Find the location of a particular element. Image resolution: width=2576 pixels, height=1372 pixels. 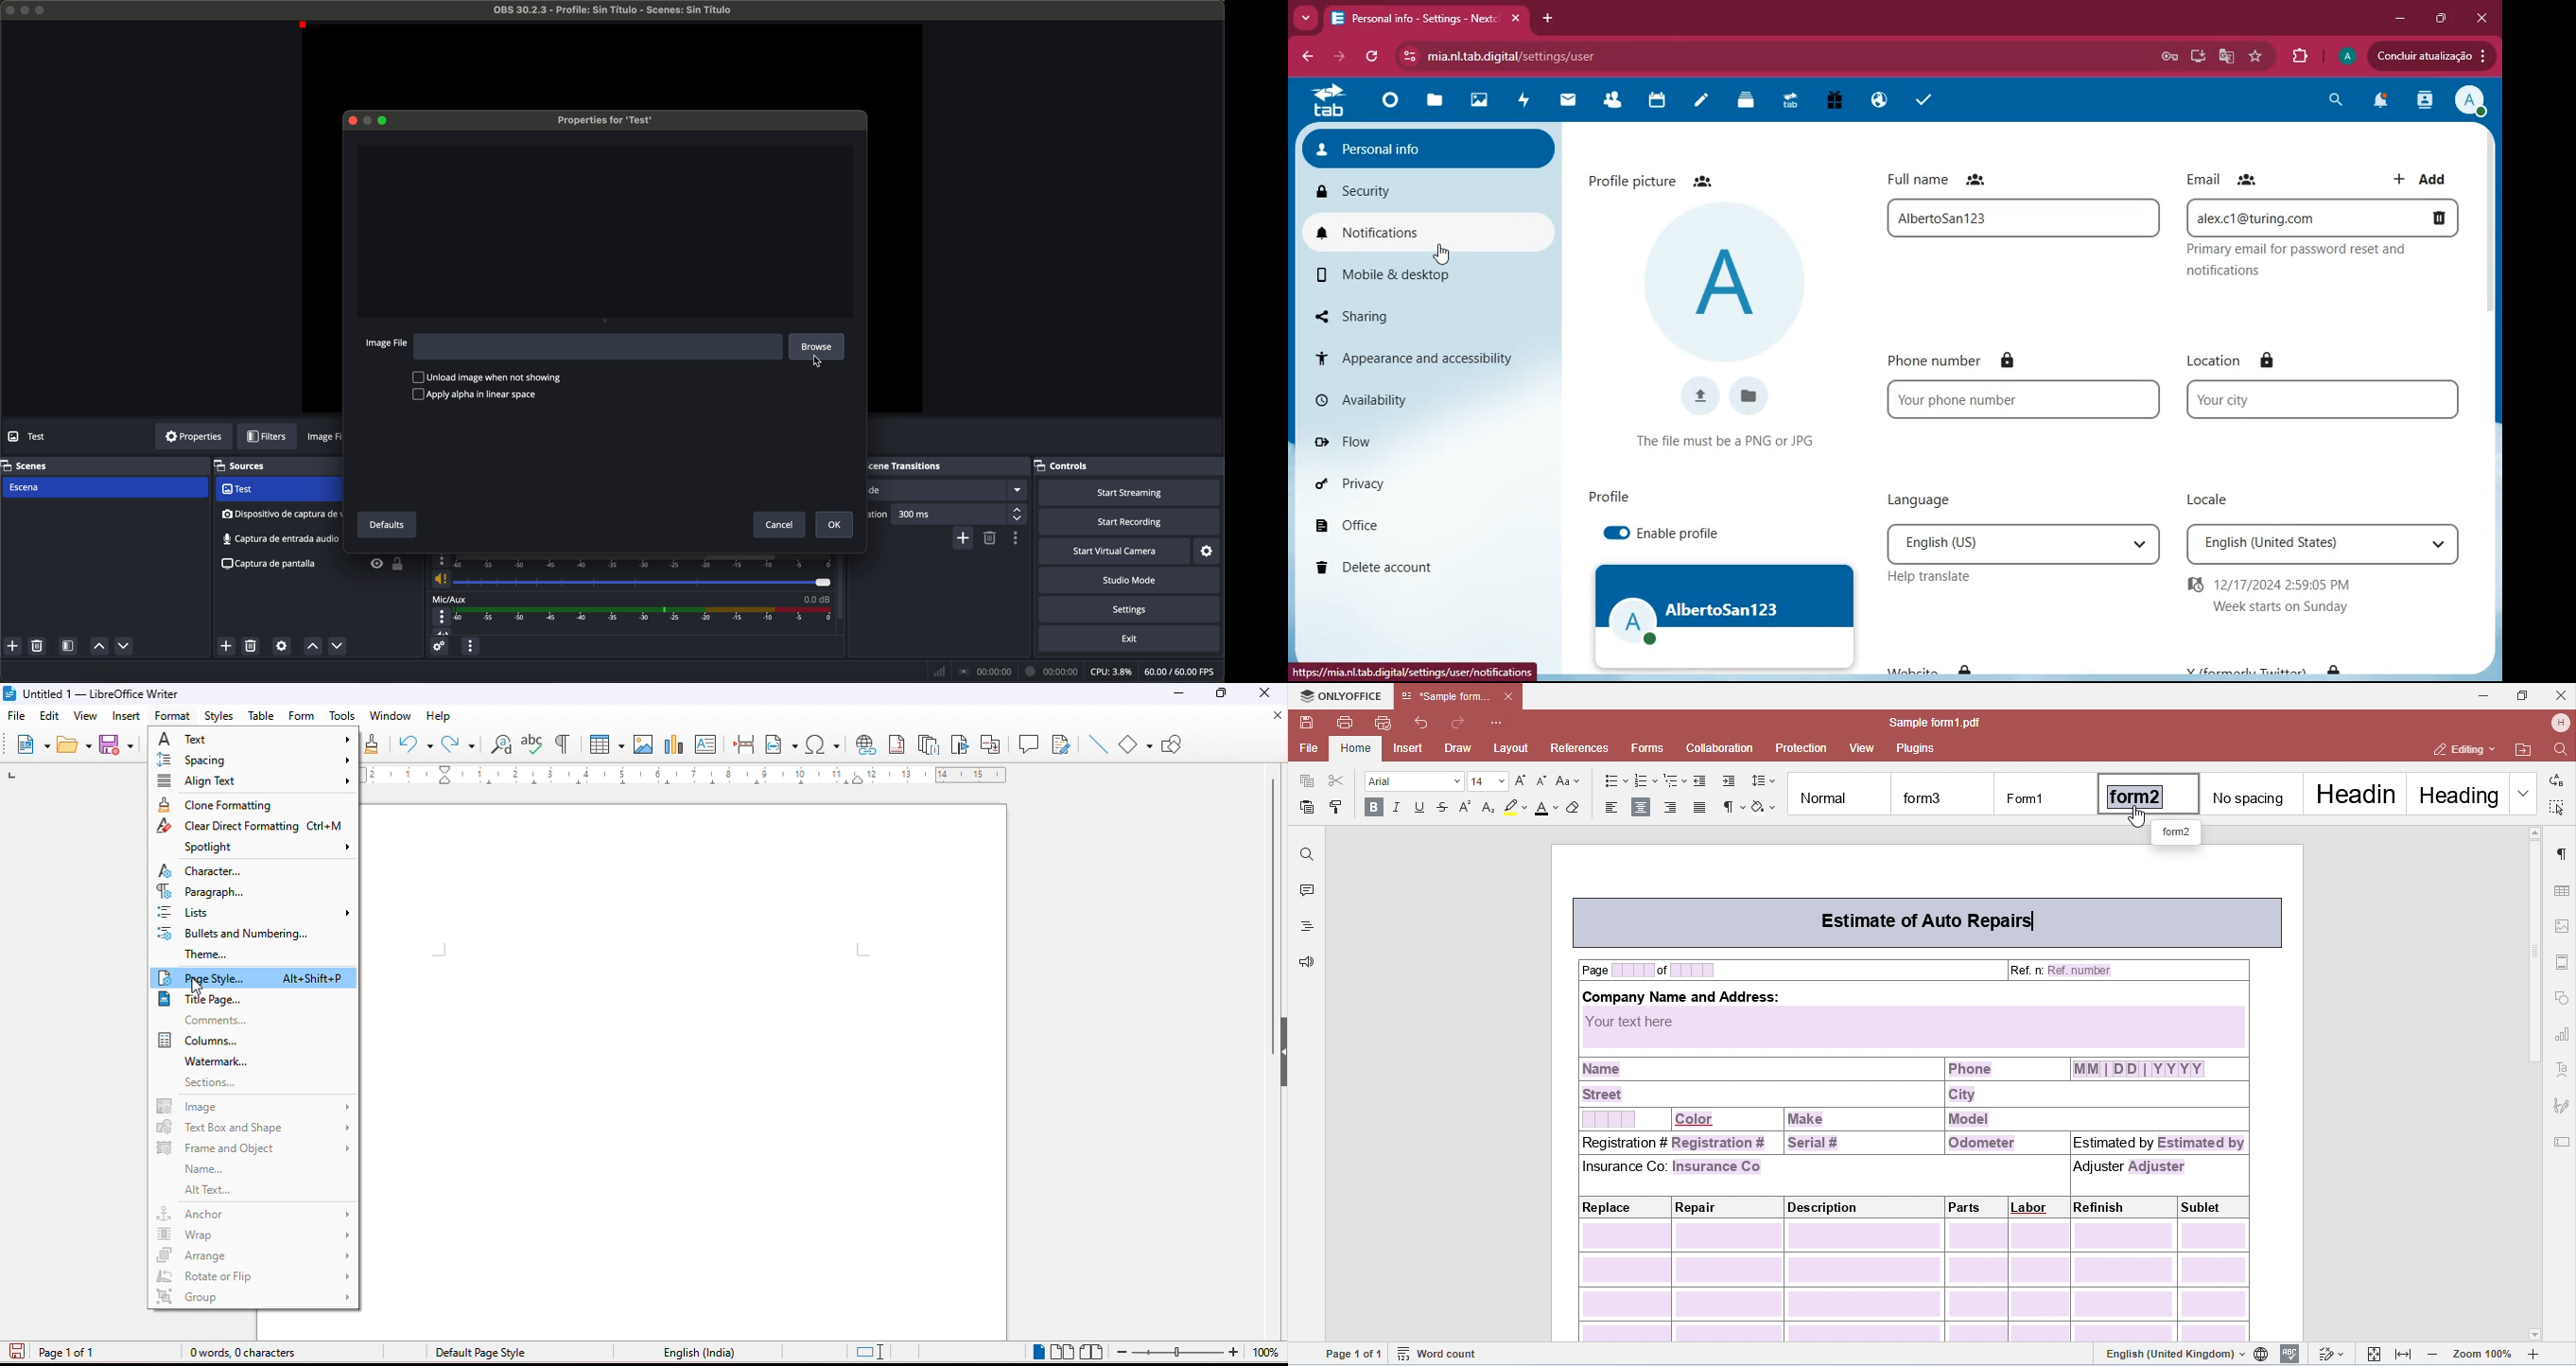

screenshot is located at coordinates (278, 539).